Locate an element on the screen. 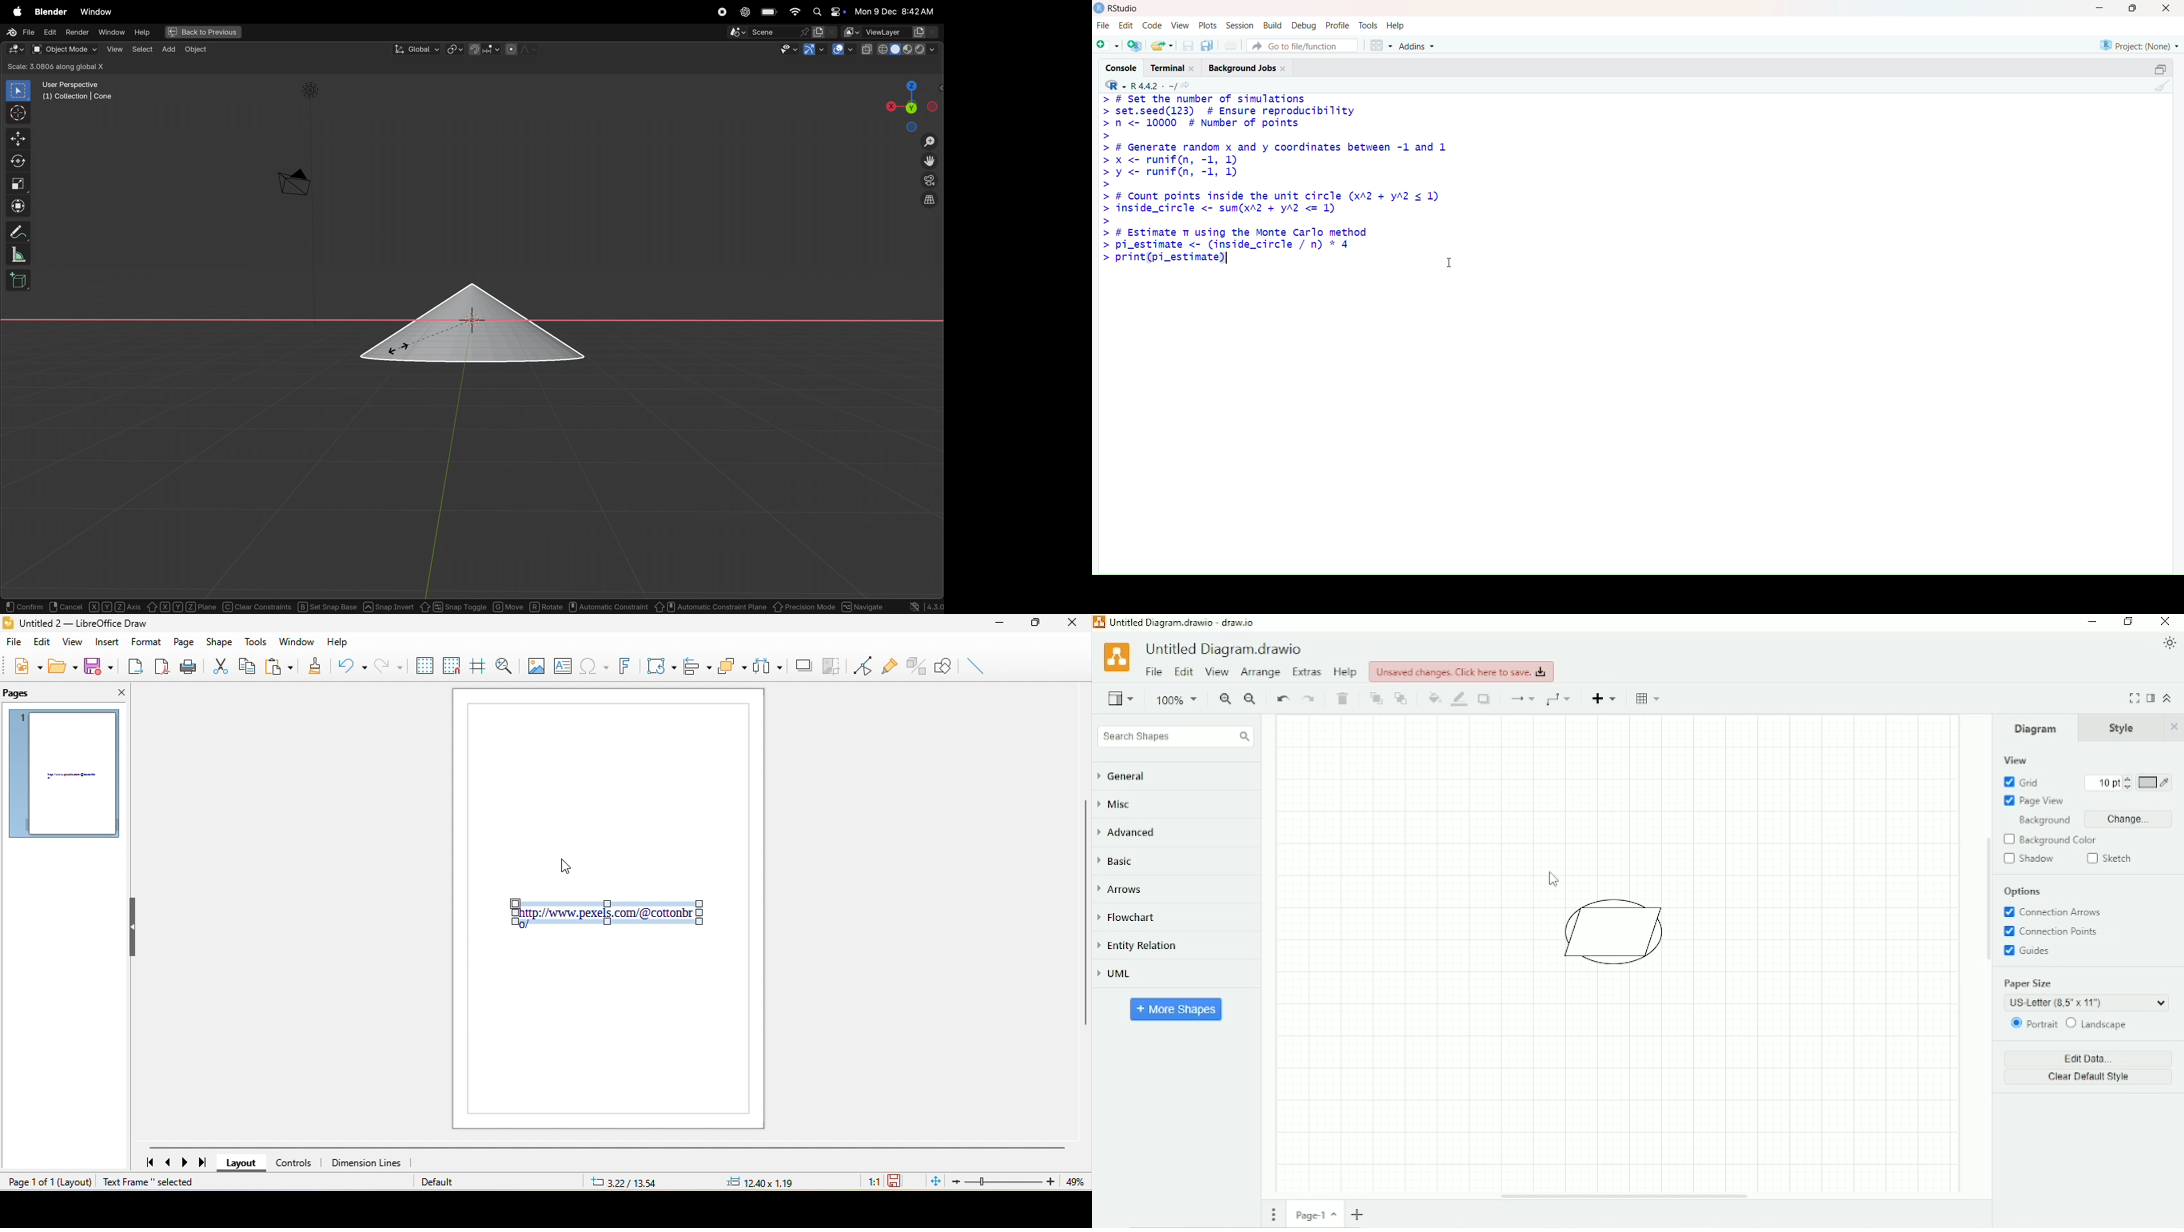 The width and height of the screenshot is (2184, 1232). Open an existing file (Ctrl + O) is located at coordinates (1163, 44).